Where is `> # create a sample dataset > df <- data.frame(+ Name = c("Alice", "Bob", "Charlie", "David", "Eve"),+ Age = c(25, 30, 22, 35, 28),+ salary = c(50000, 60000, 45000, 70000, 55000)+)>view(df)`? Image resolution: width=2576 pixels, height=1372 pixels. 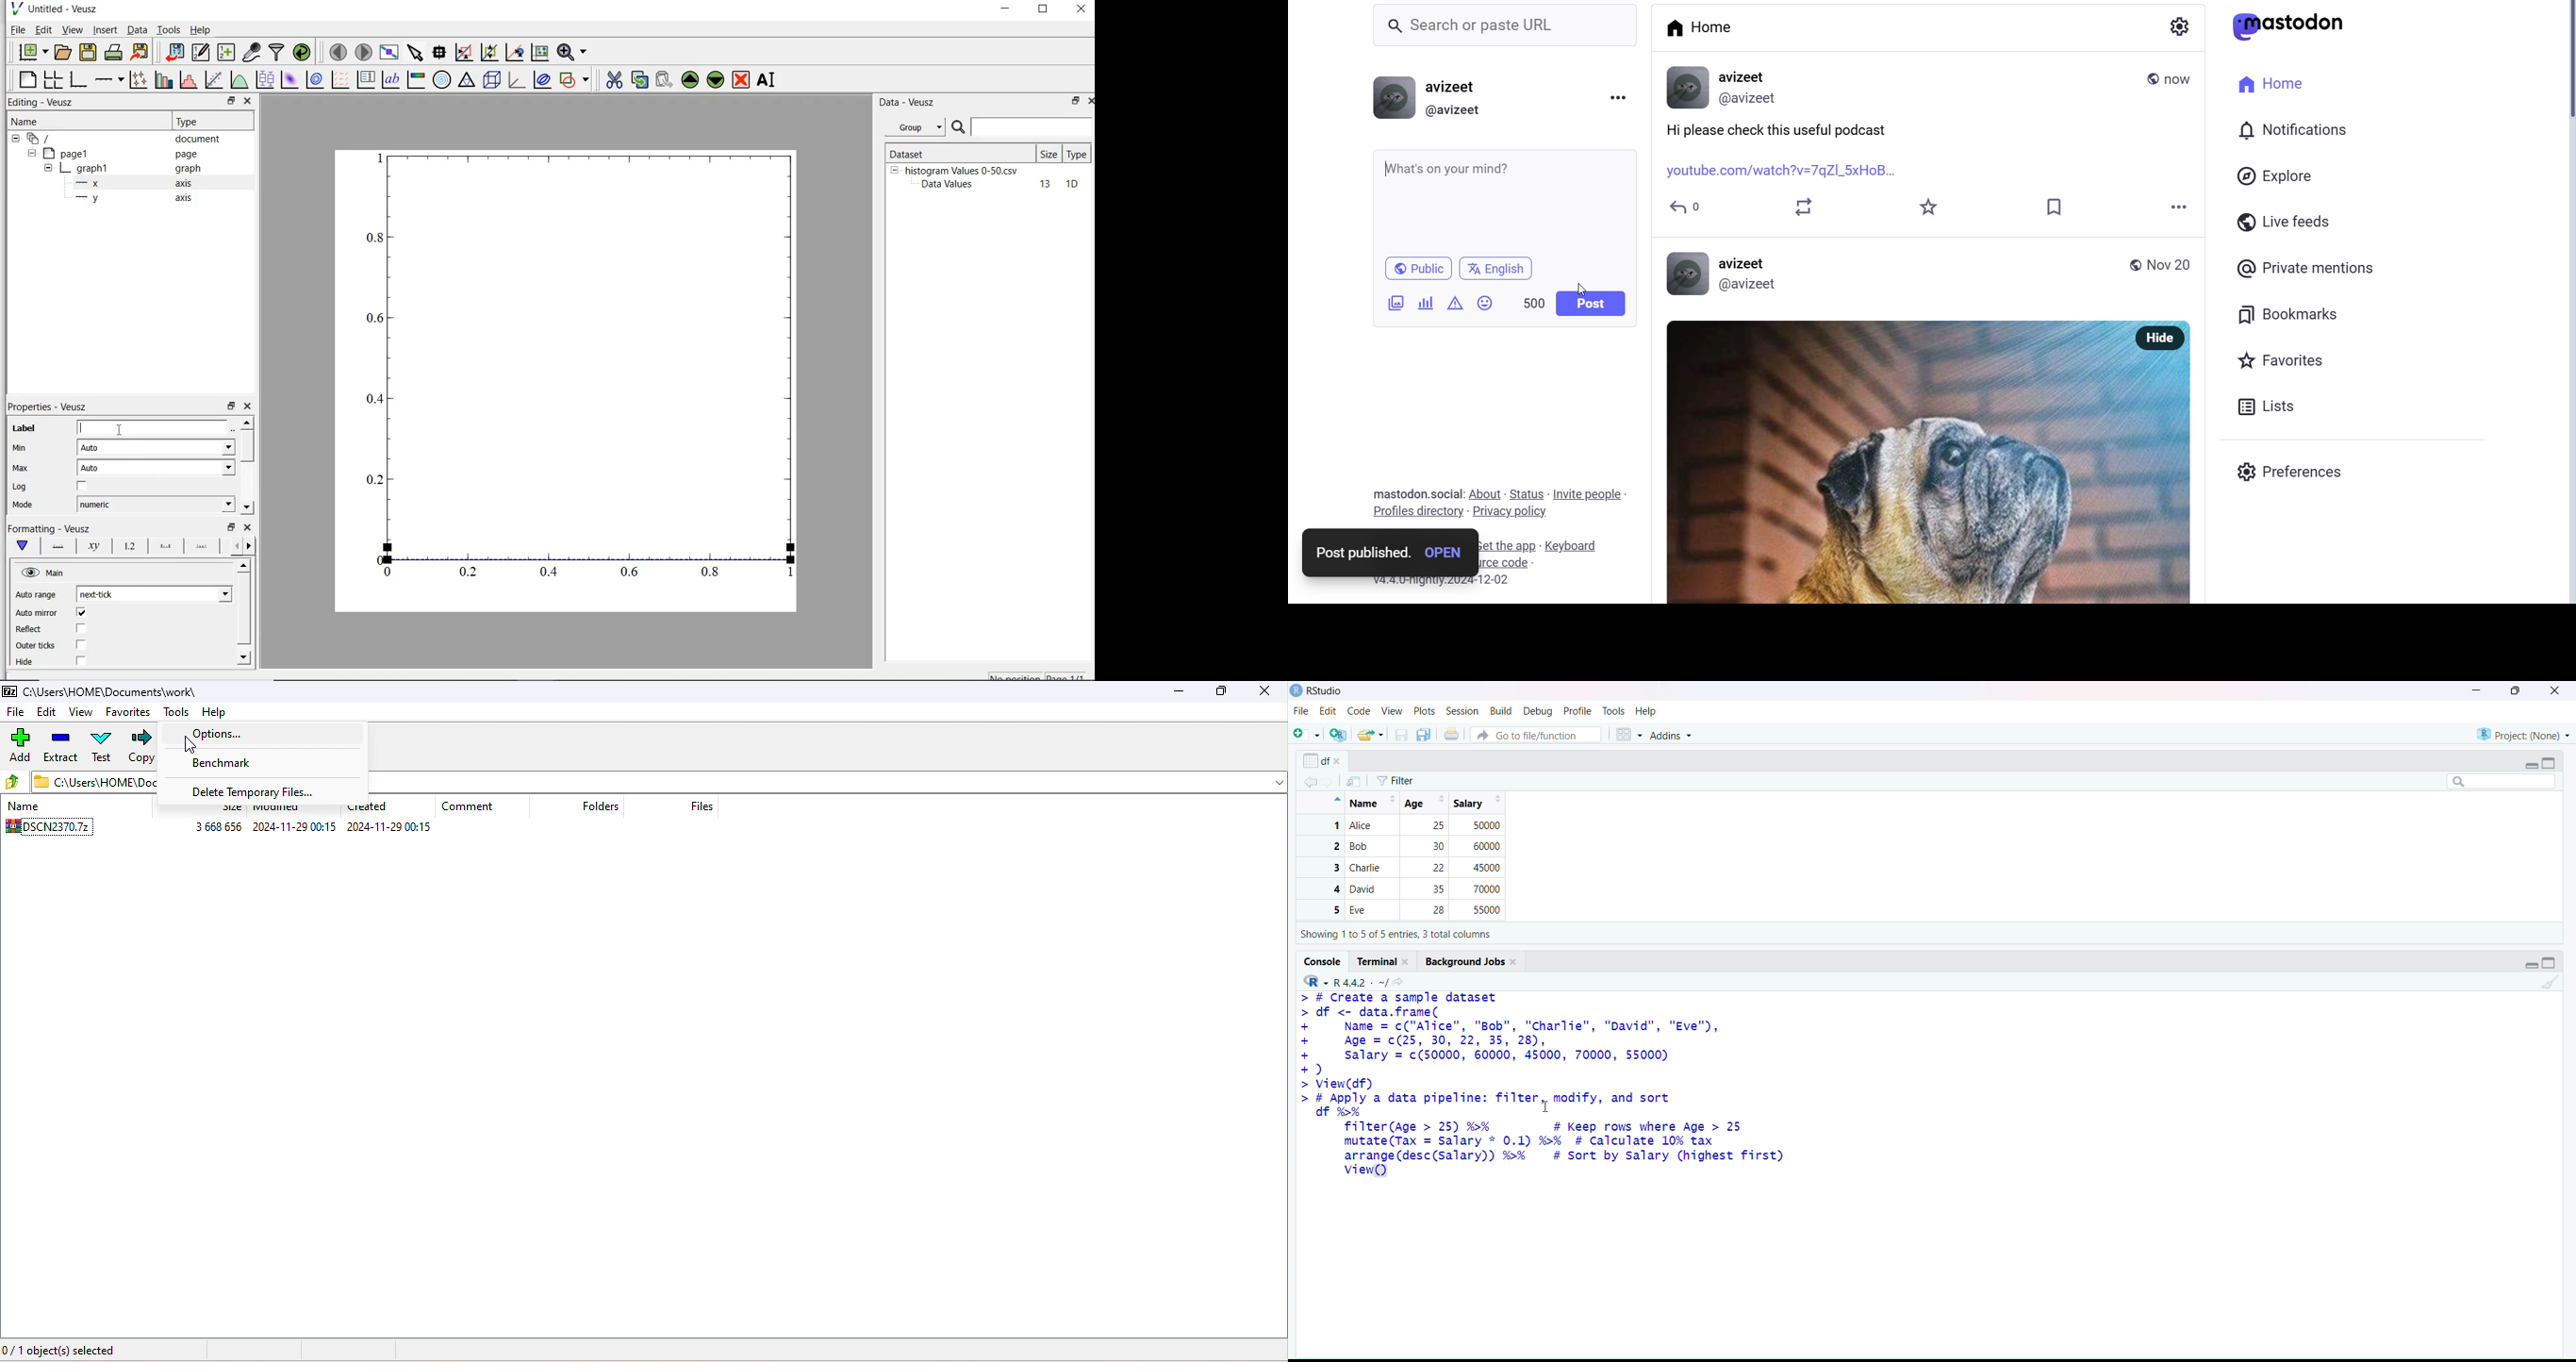
> # create a sample dataset > df <- data.frame(+ Name = c("Alice", "Bob", "Charlie", "David", "Eve"),+ Age = c(25, 30, 22, 35, 28),+ salary = c(50000, 60000, 45000, 70000, 55000)+)>view(df) is located at coordinates (1520, 1041).